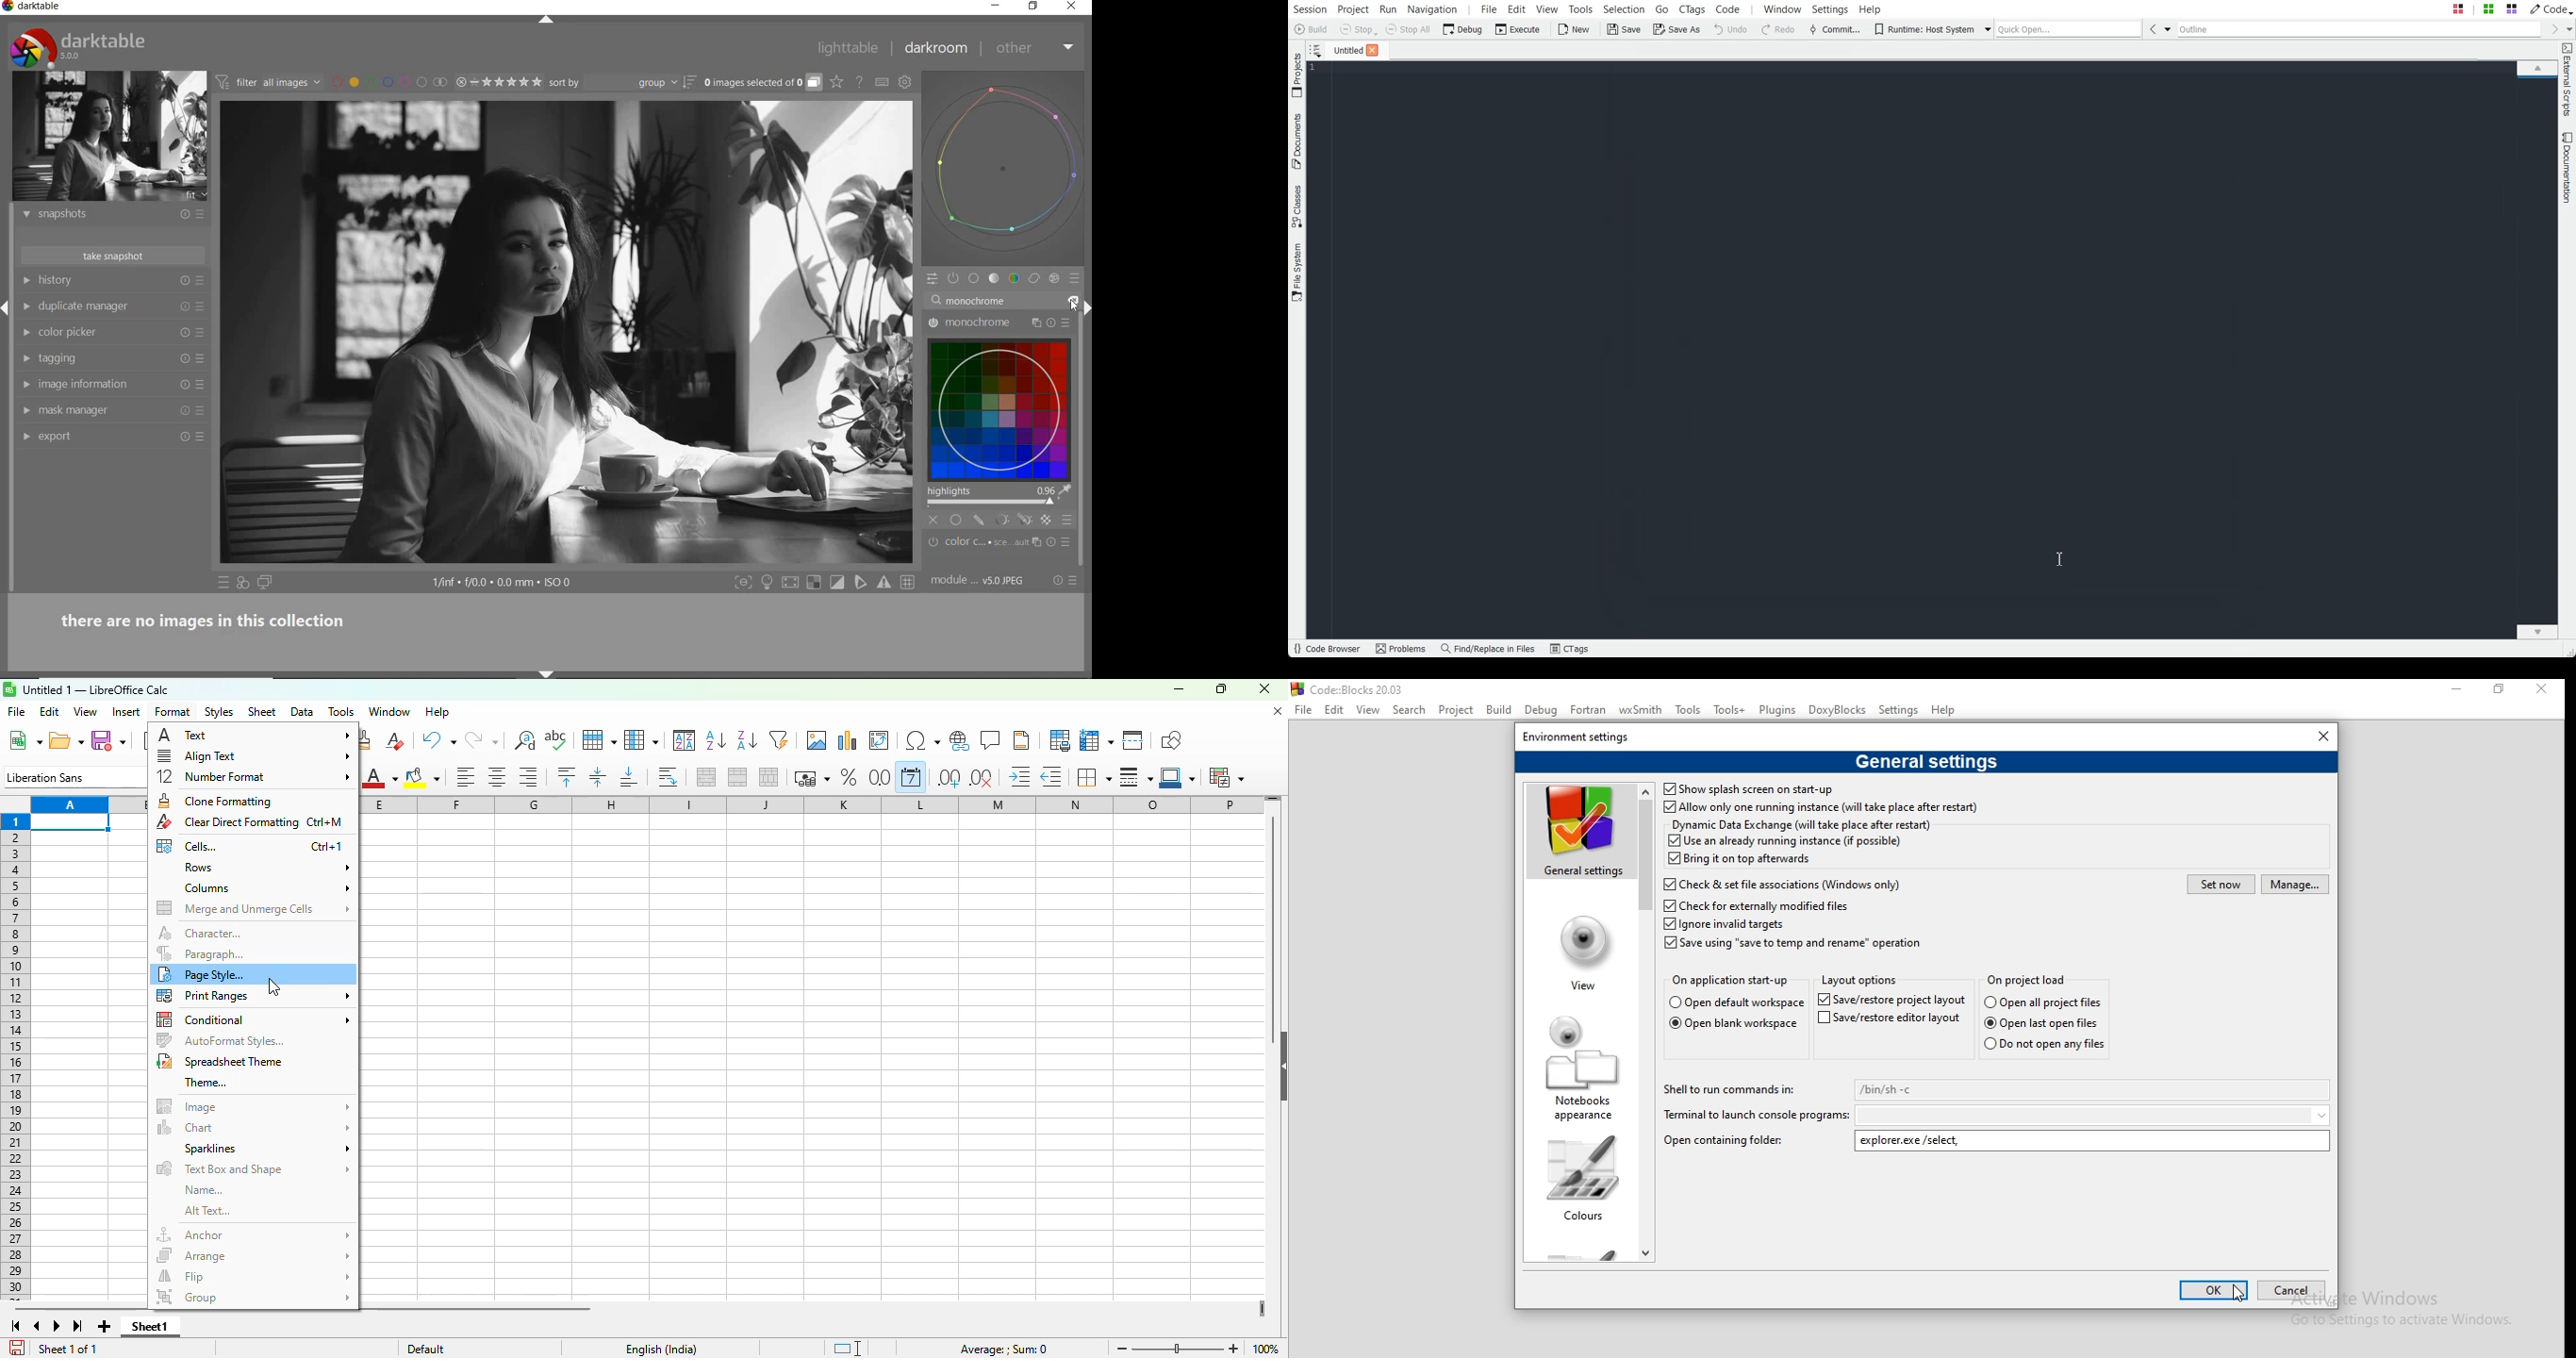  What do you see at coordinates (850, 777) in the screenshot?
I see `format as percent` at bounding box center [850, 777].